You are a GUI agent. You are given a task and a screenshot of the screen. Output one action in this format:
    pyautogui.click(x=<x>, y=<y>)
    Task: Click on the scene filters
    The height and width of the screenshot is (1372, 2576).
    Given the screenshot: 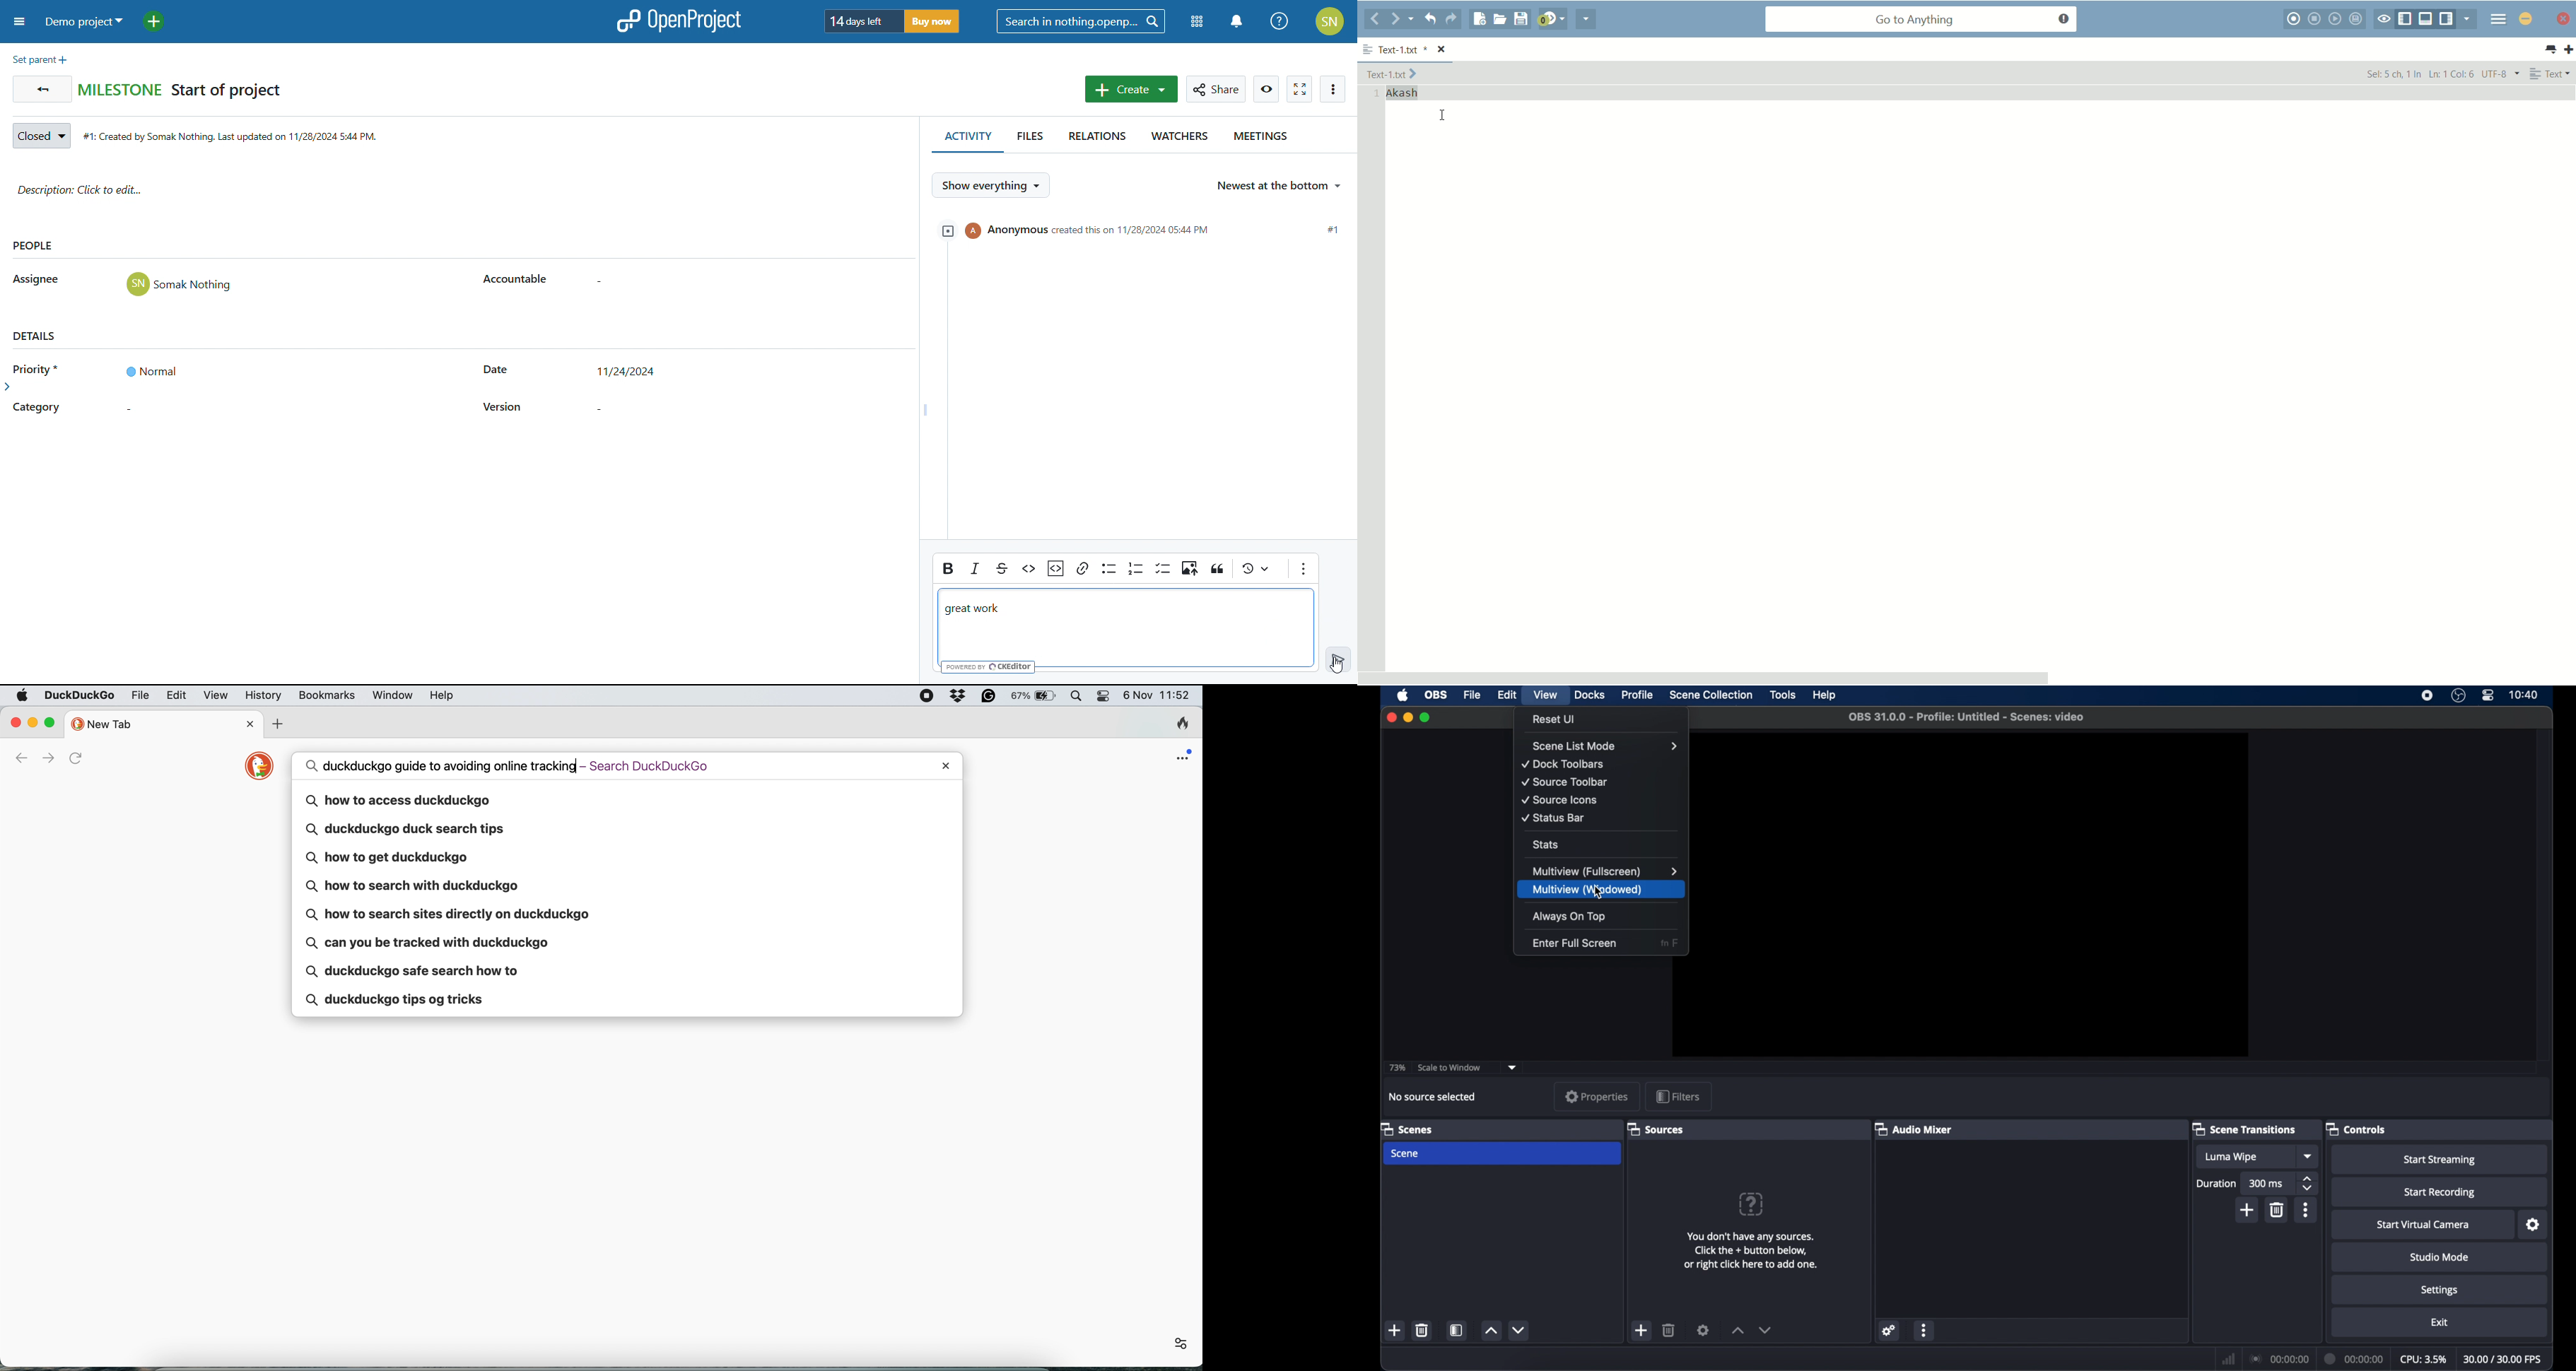 What is the action you would take?
    pyautogui.click(x=1456, y=1330)
    